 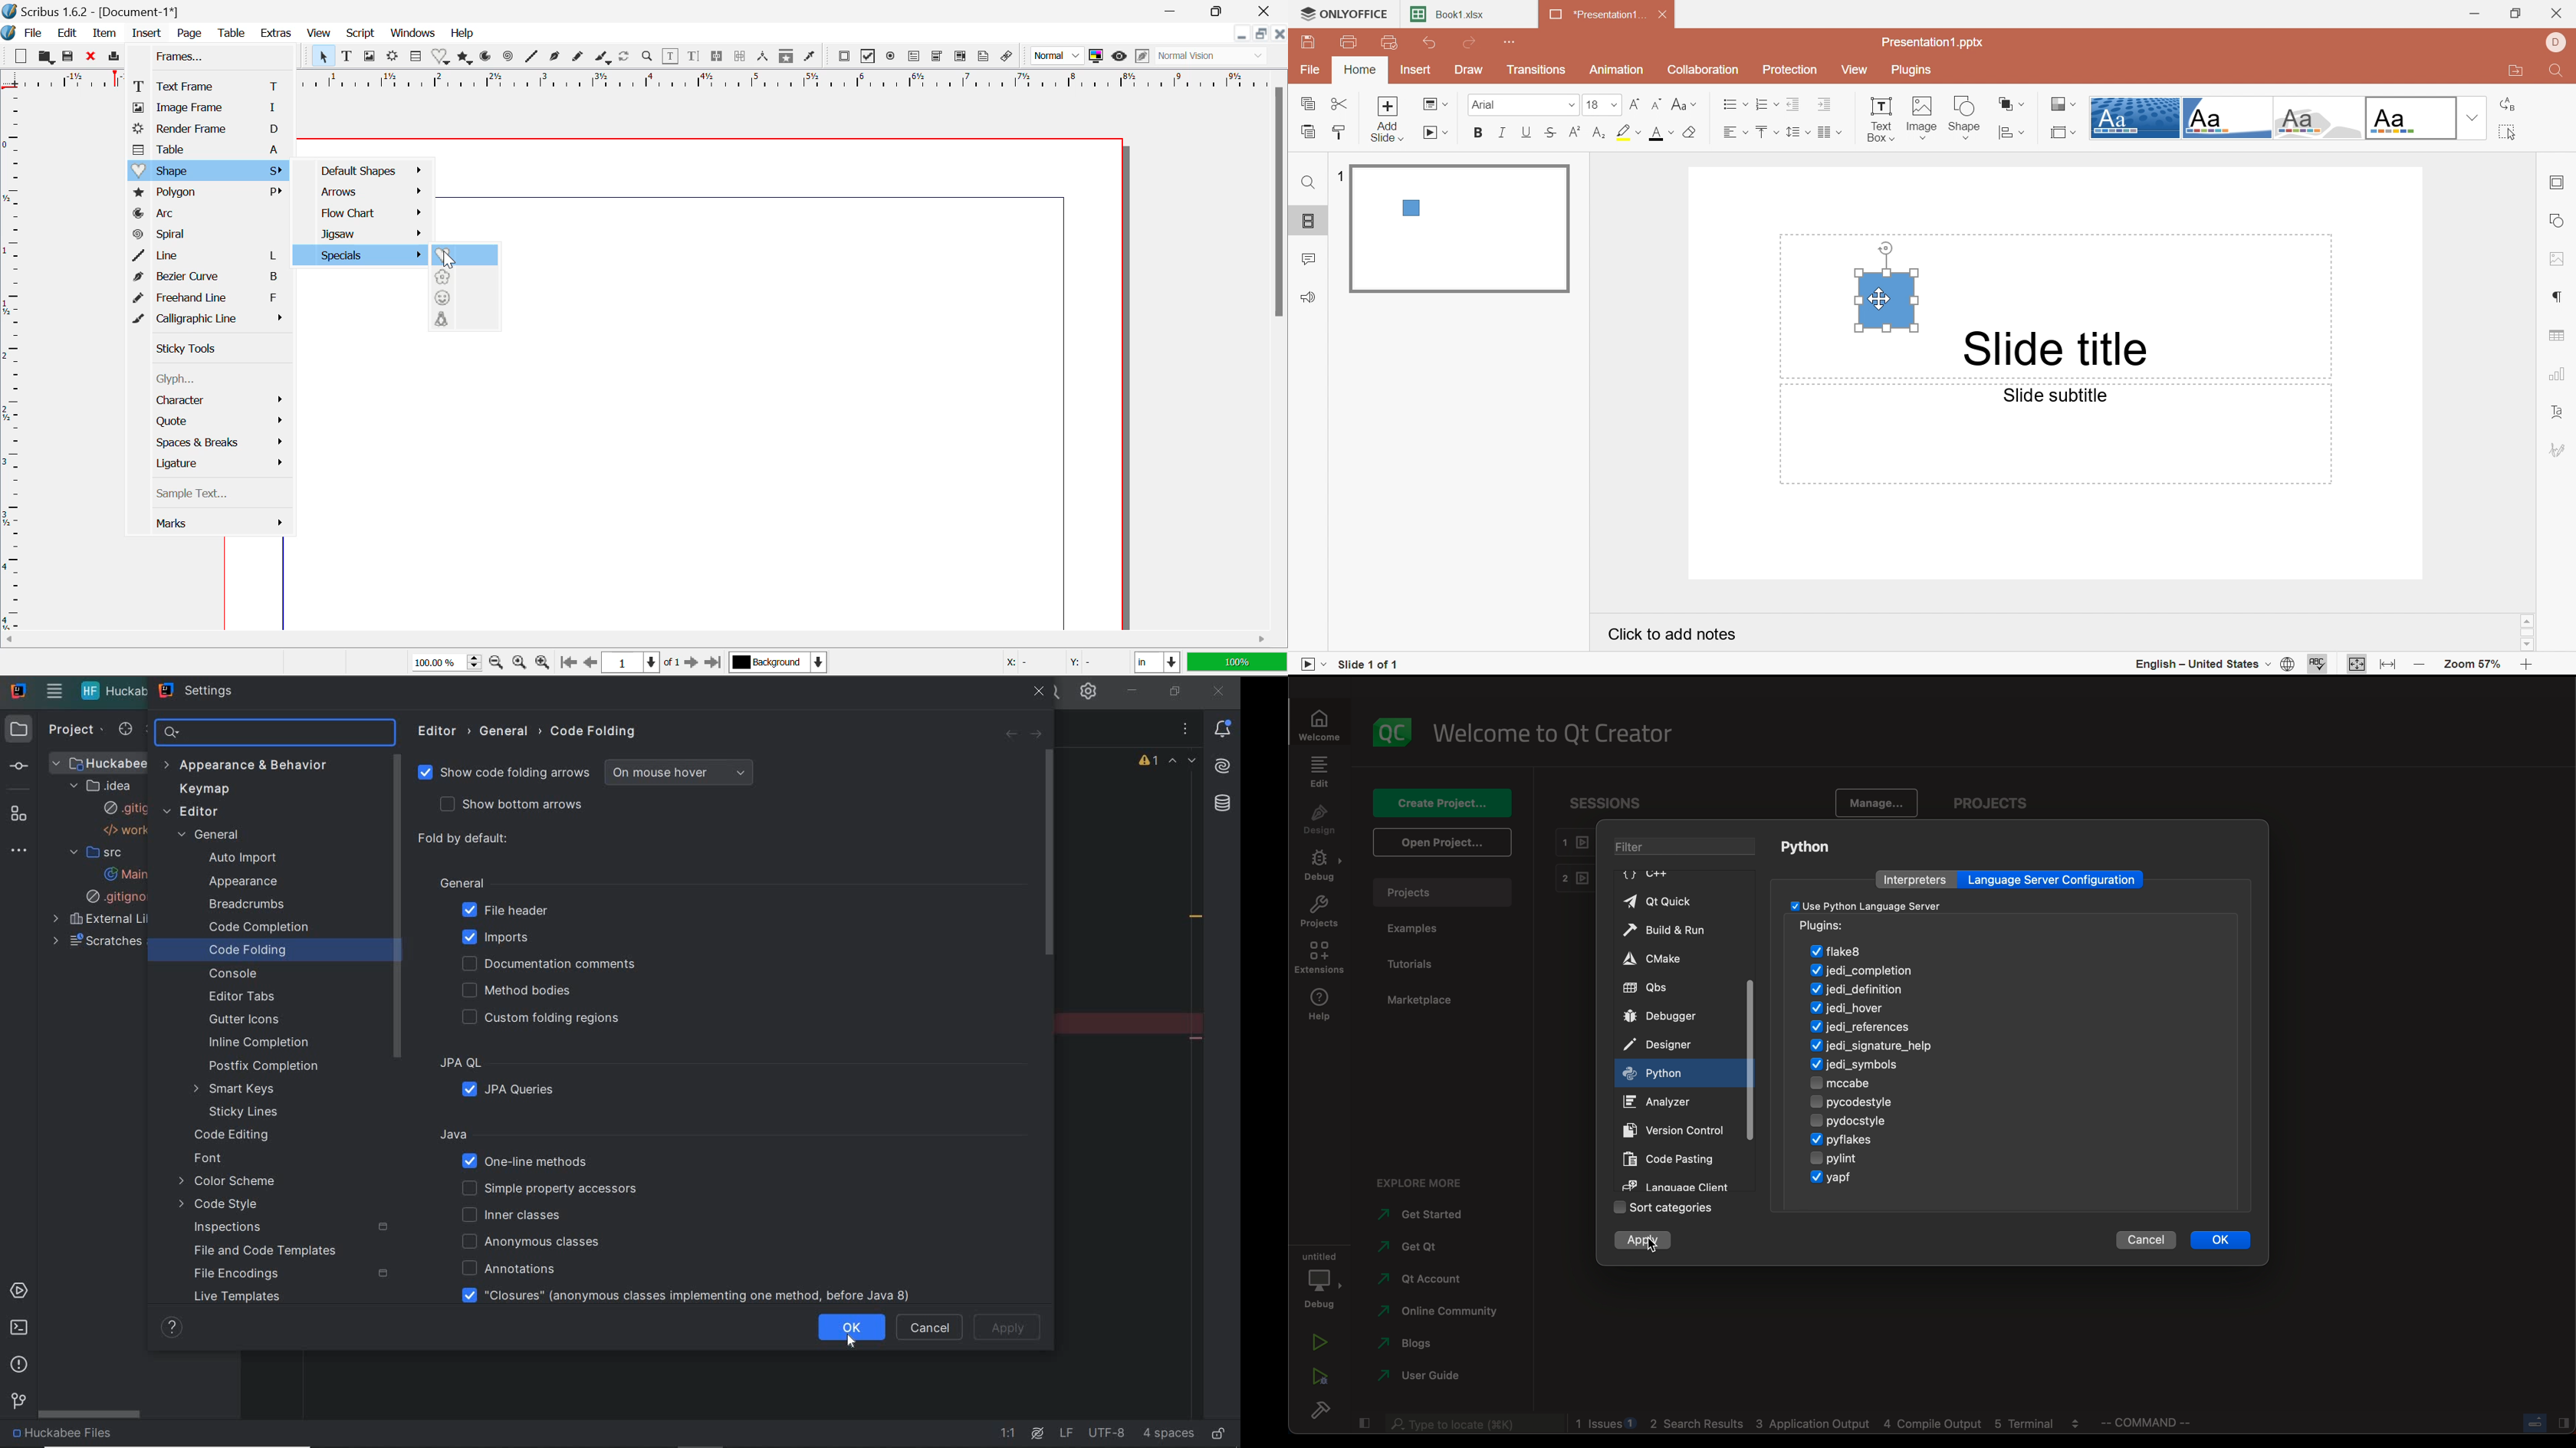 What do you see at coordinates (1309, 182) in the screenshot?
I see `Find` at bounding box center [1309, 182].